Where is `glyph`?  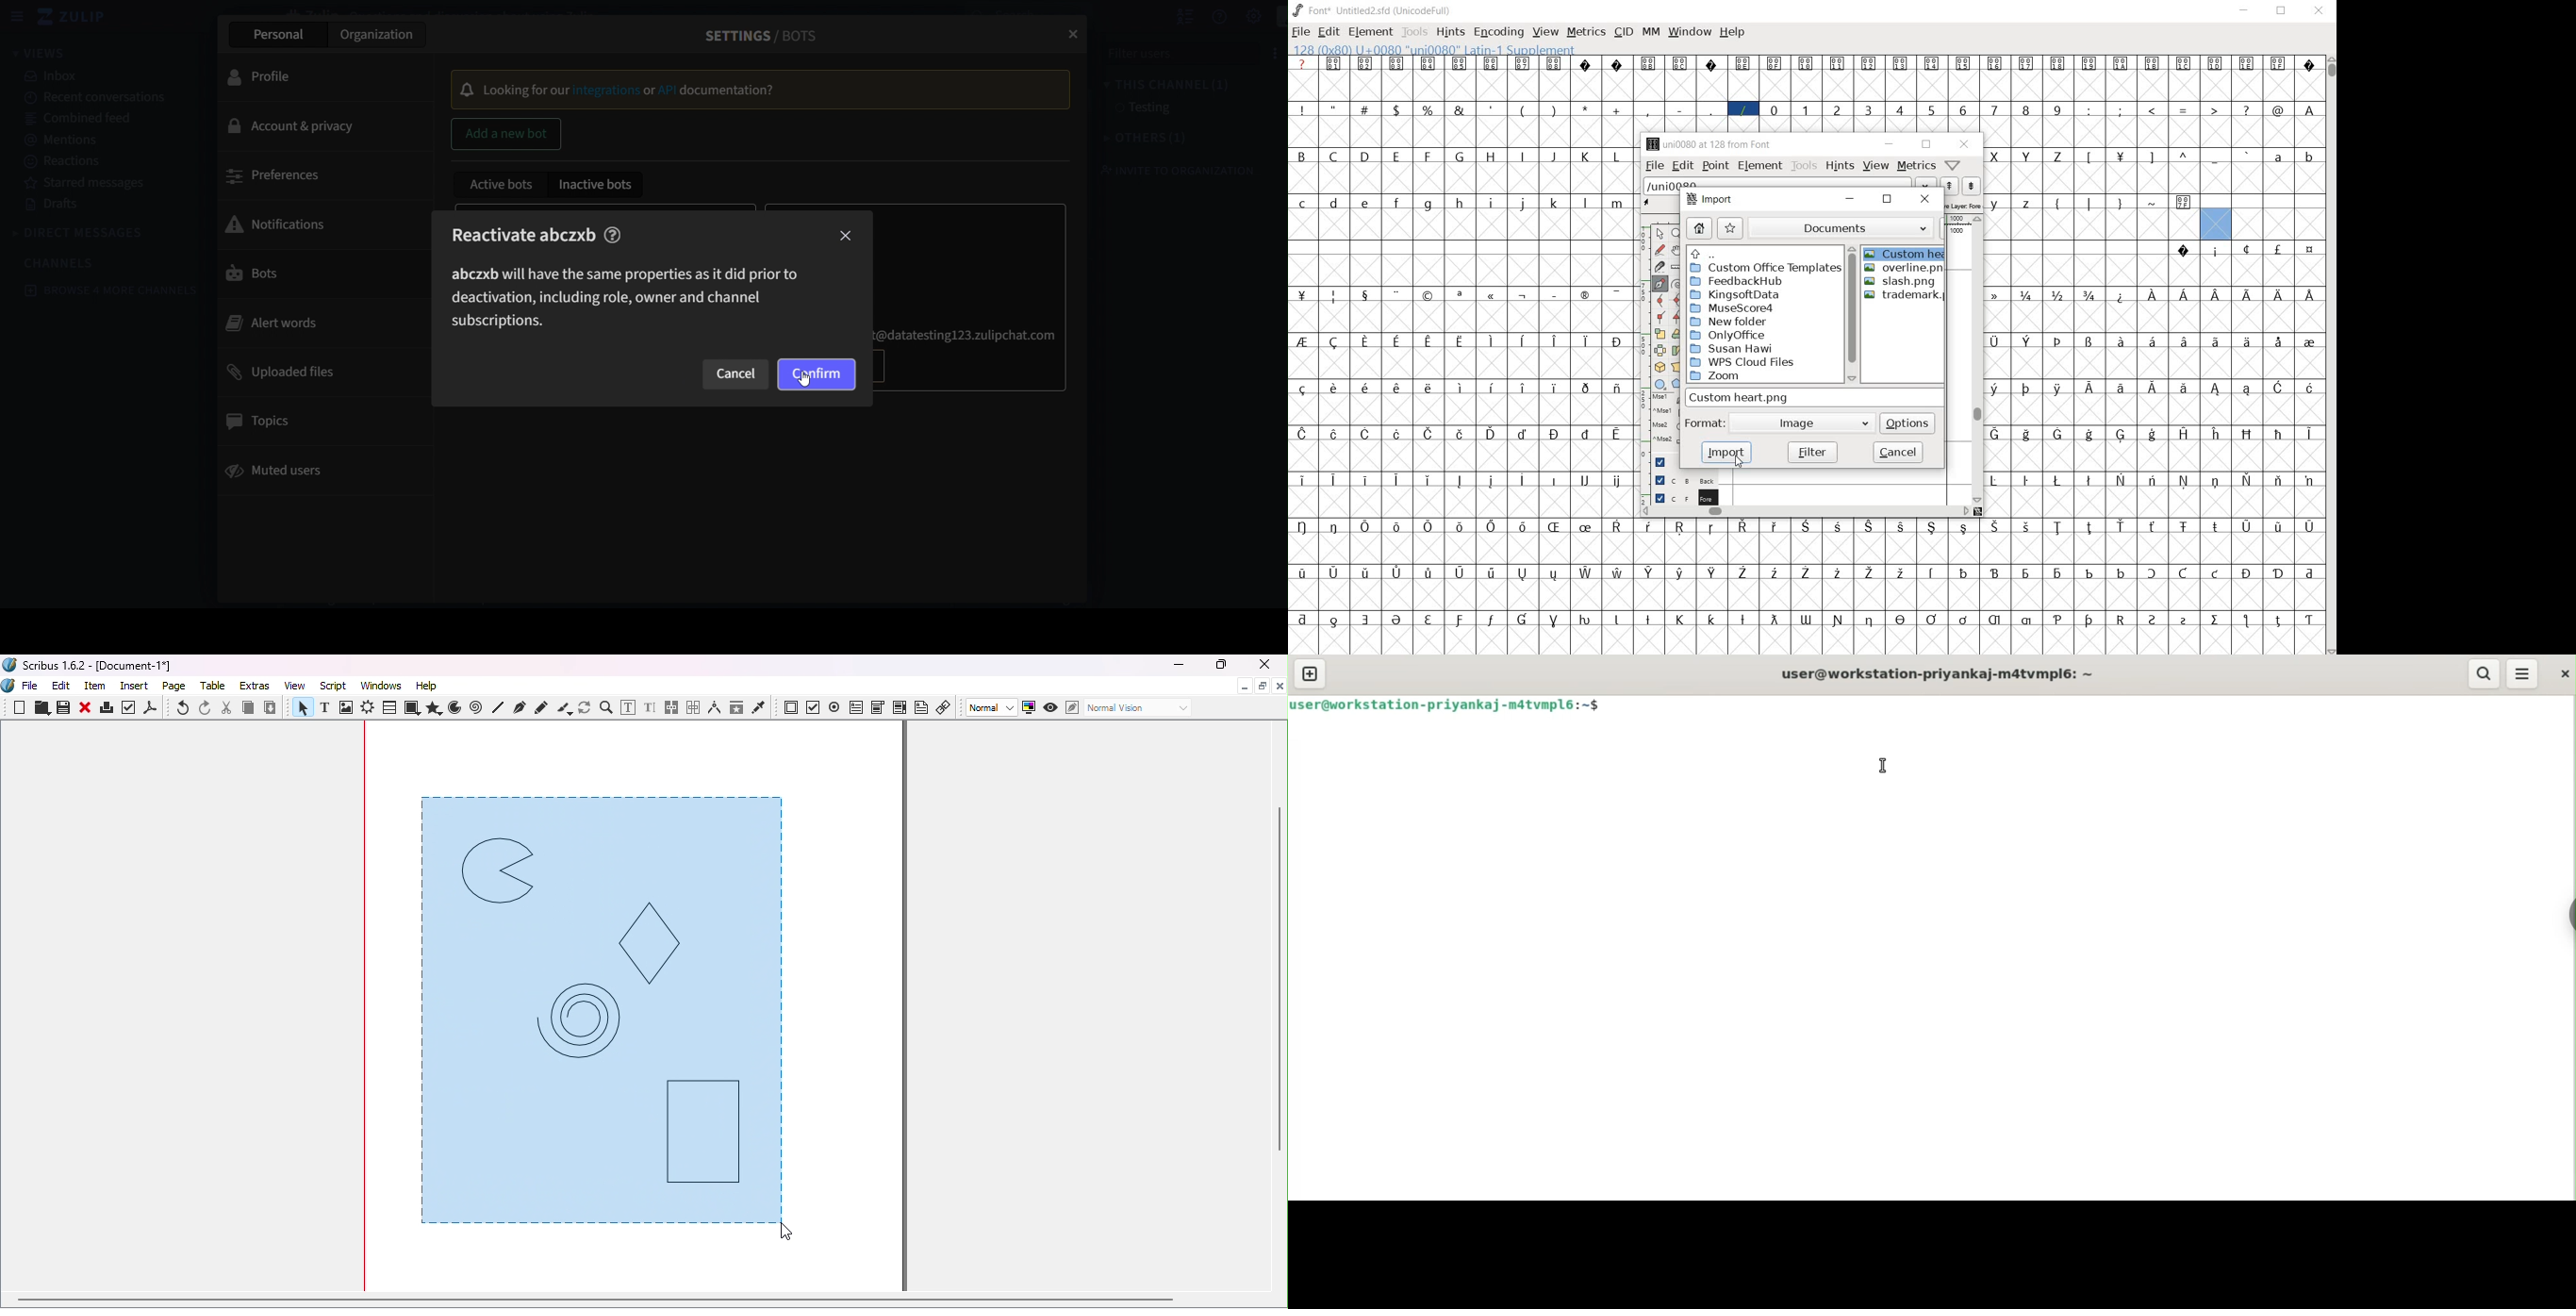 glyph is located at coordinates (2151, 158).